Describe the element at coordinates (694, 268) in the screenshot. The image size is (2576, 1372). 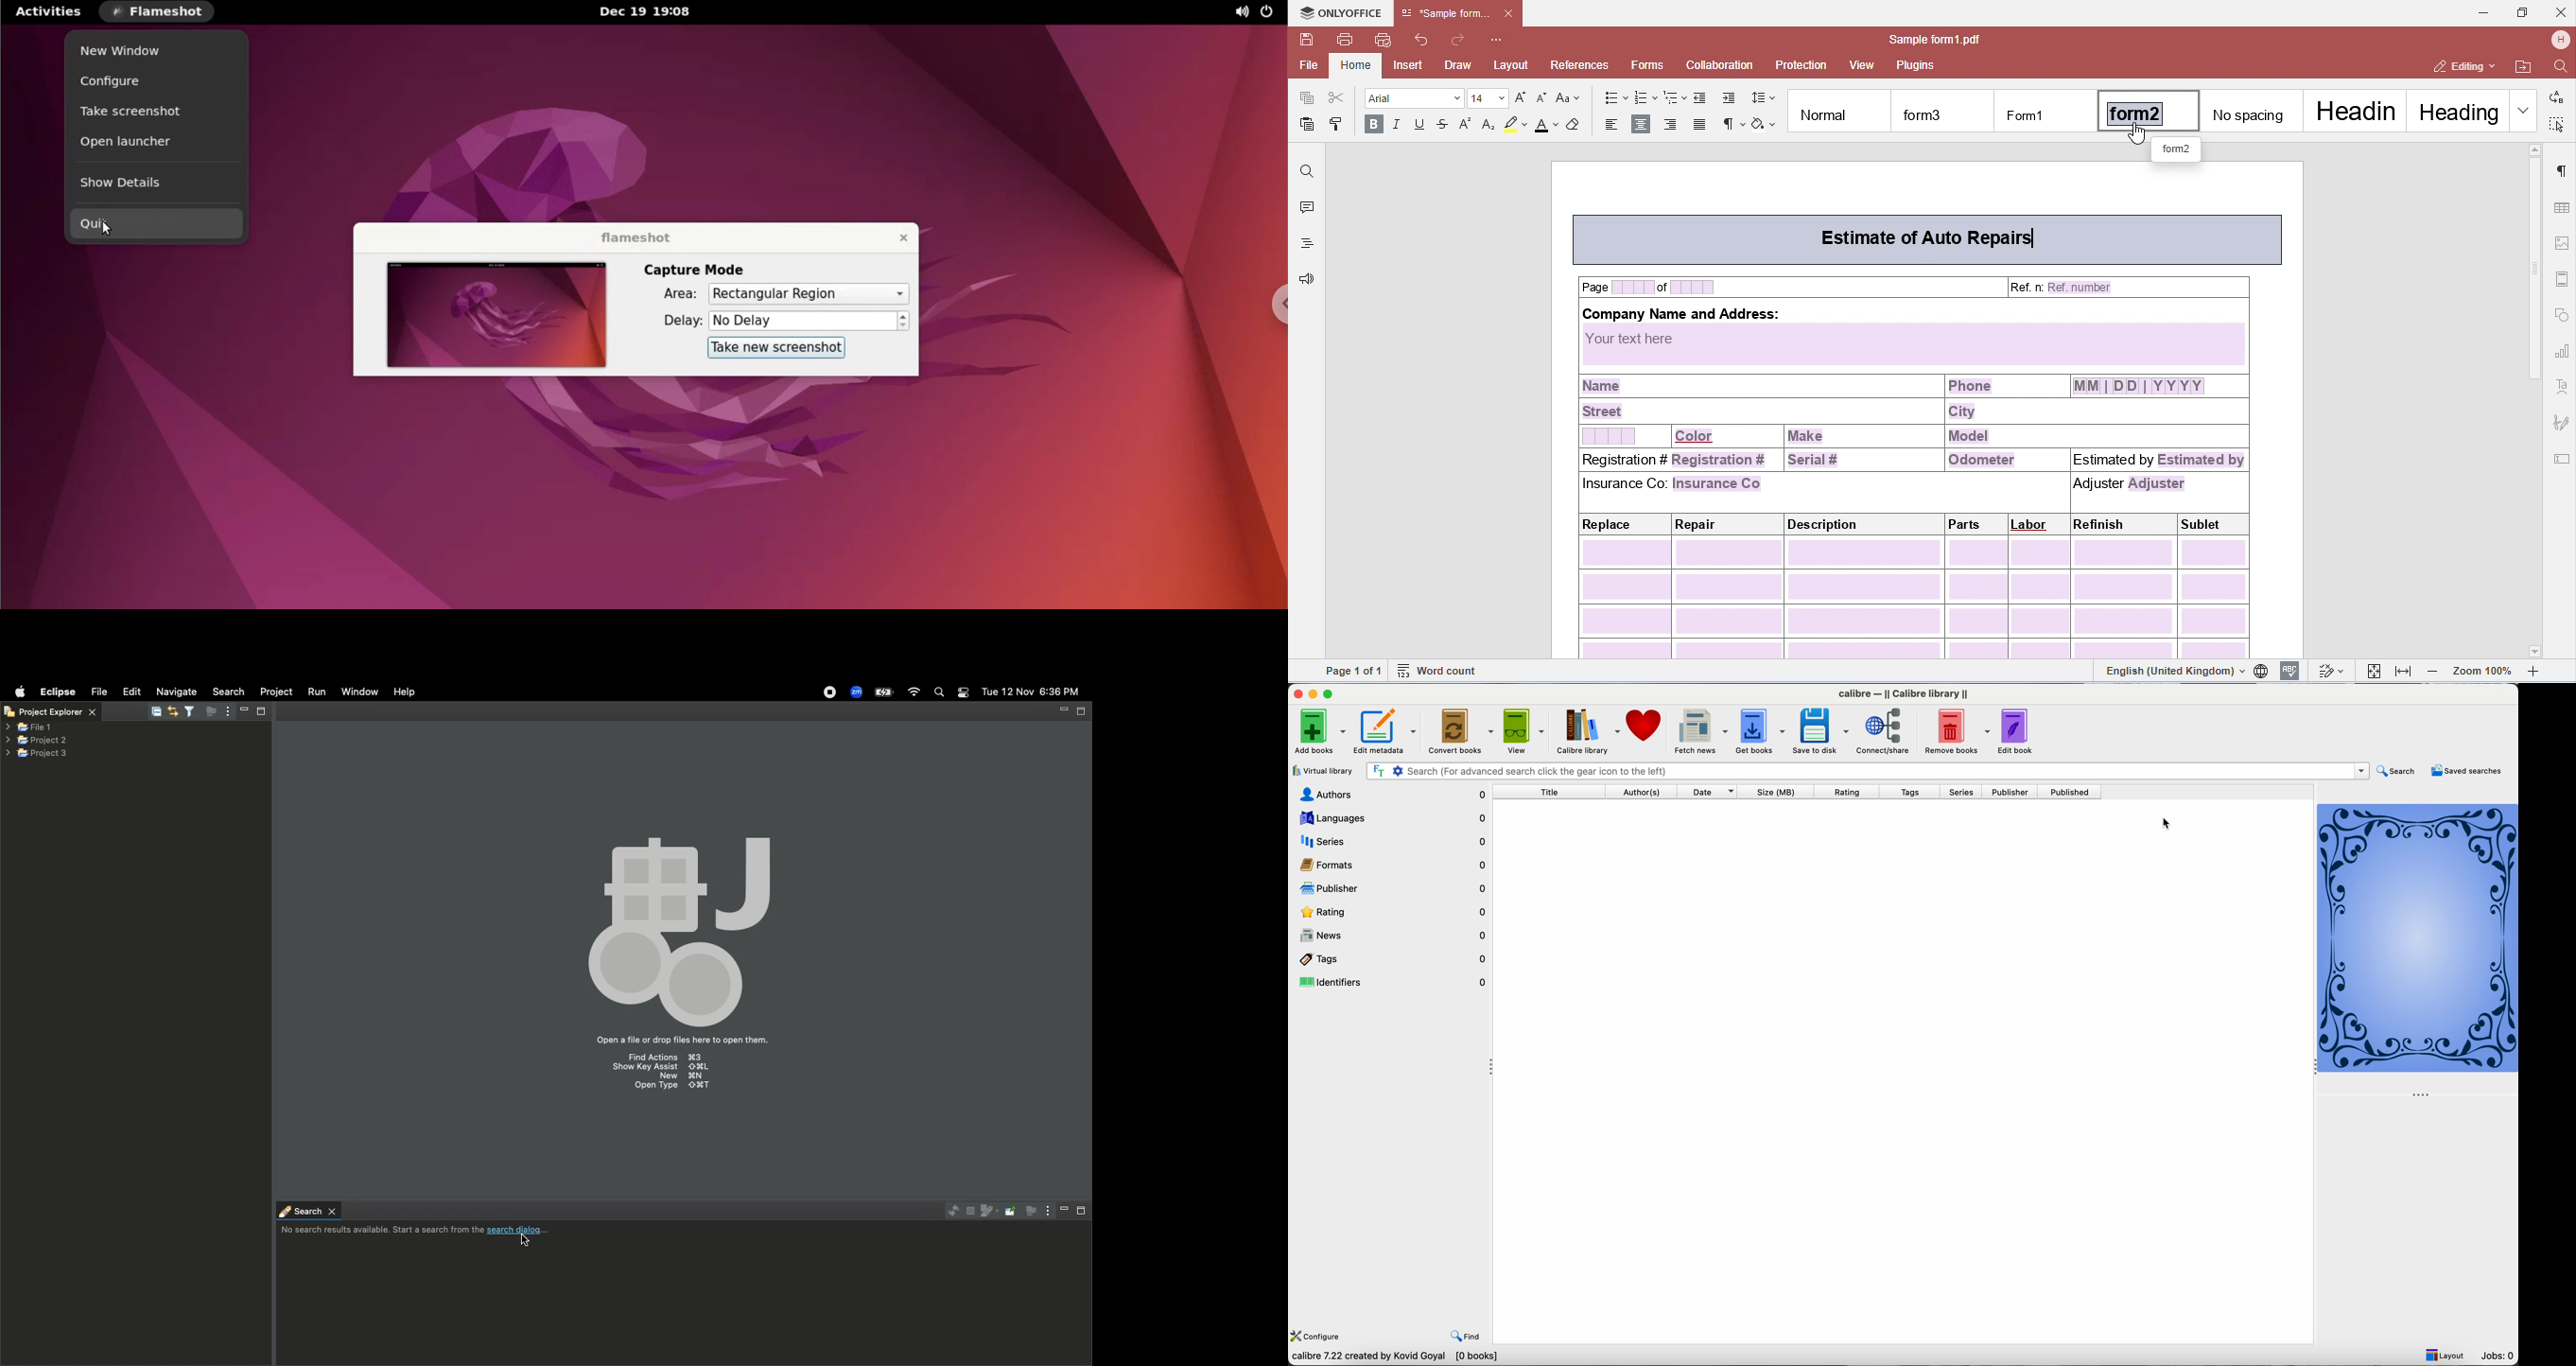
I see `capture mode ` at that location.